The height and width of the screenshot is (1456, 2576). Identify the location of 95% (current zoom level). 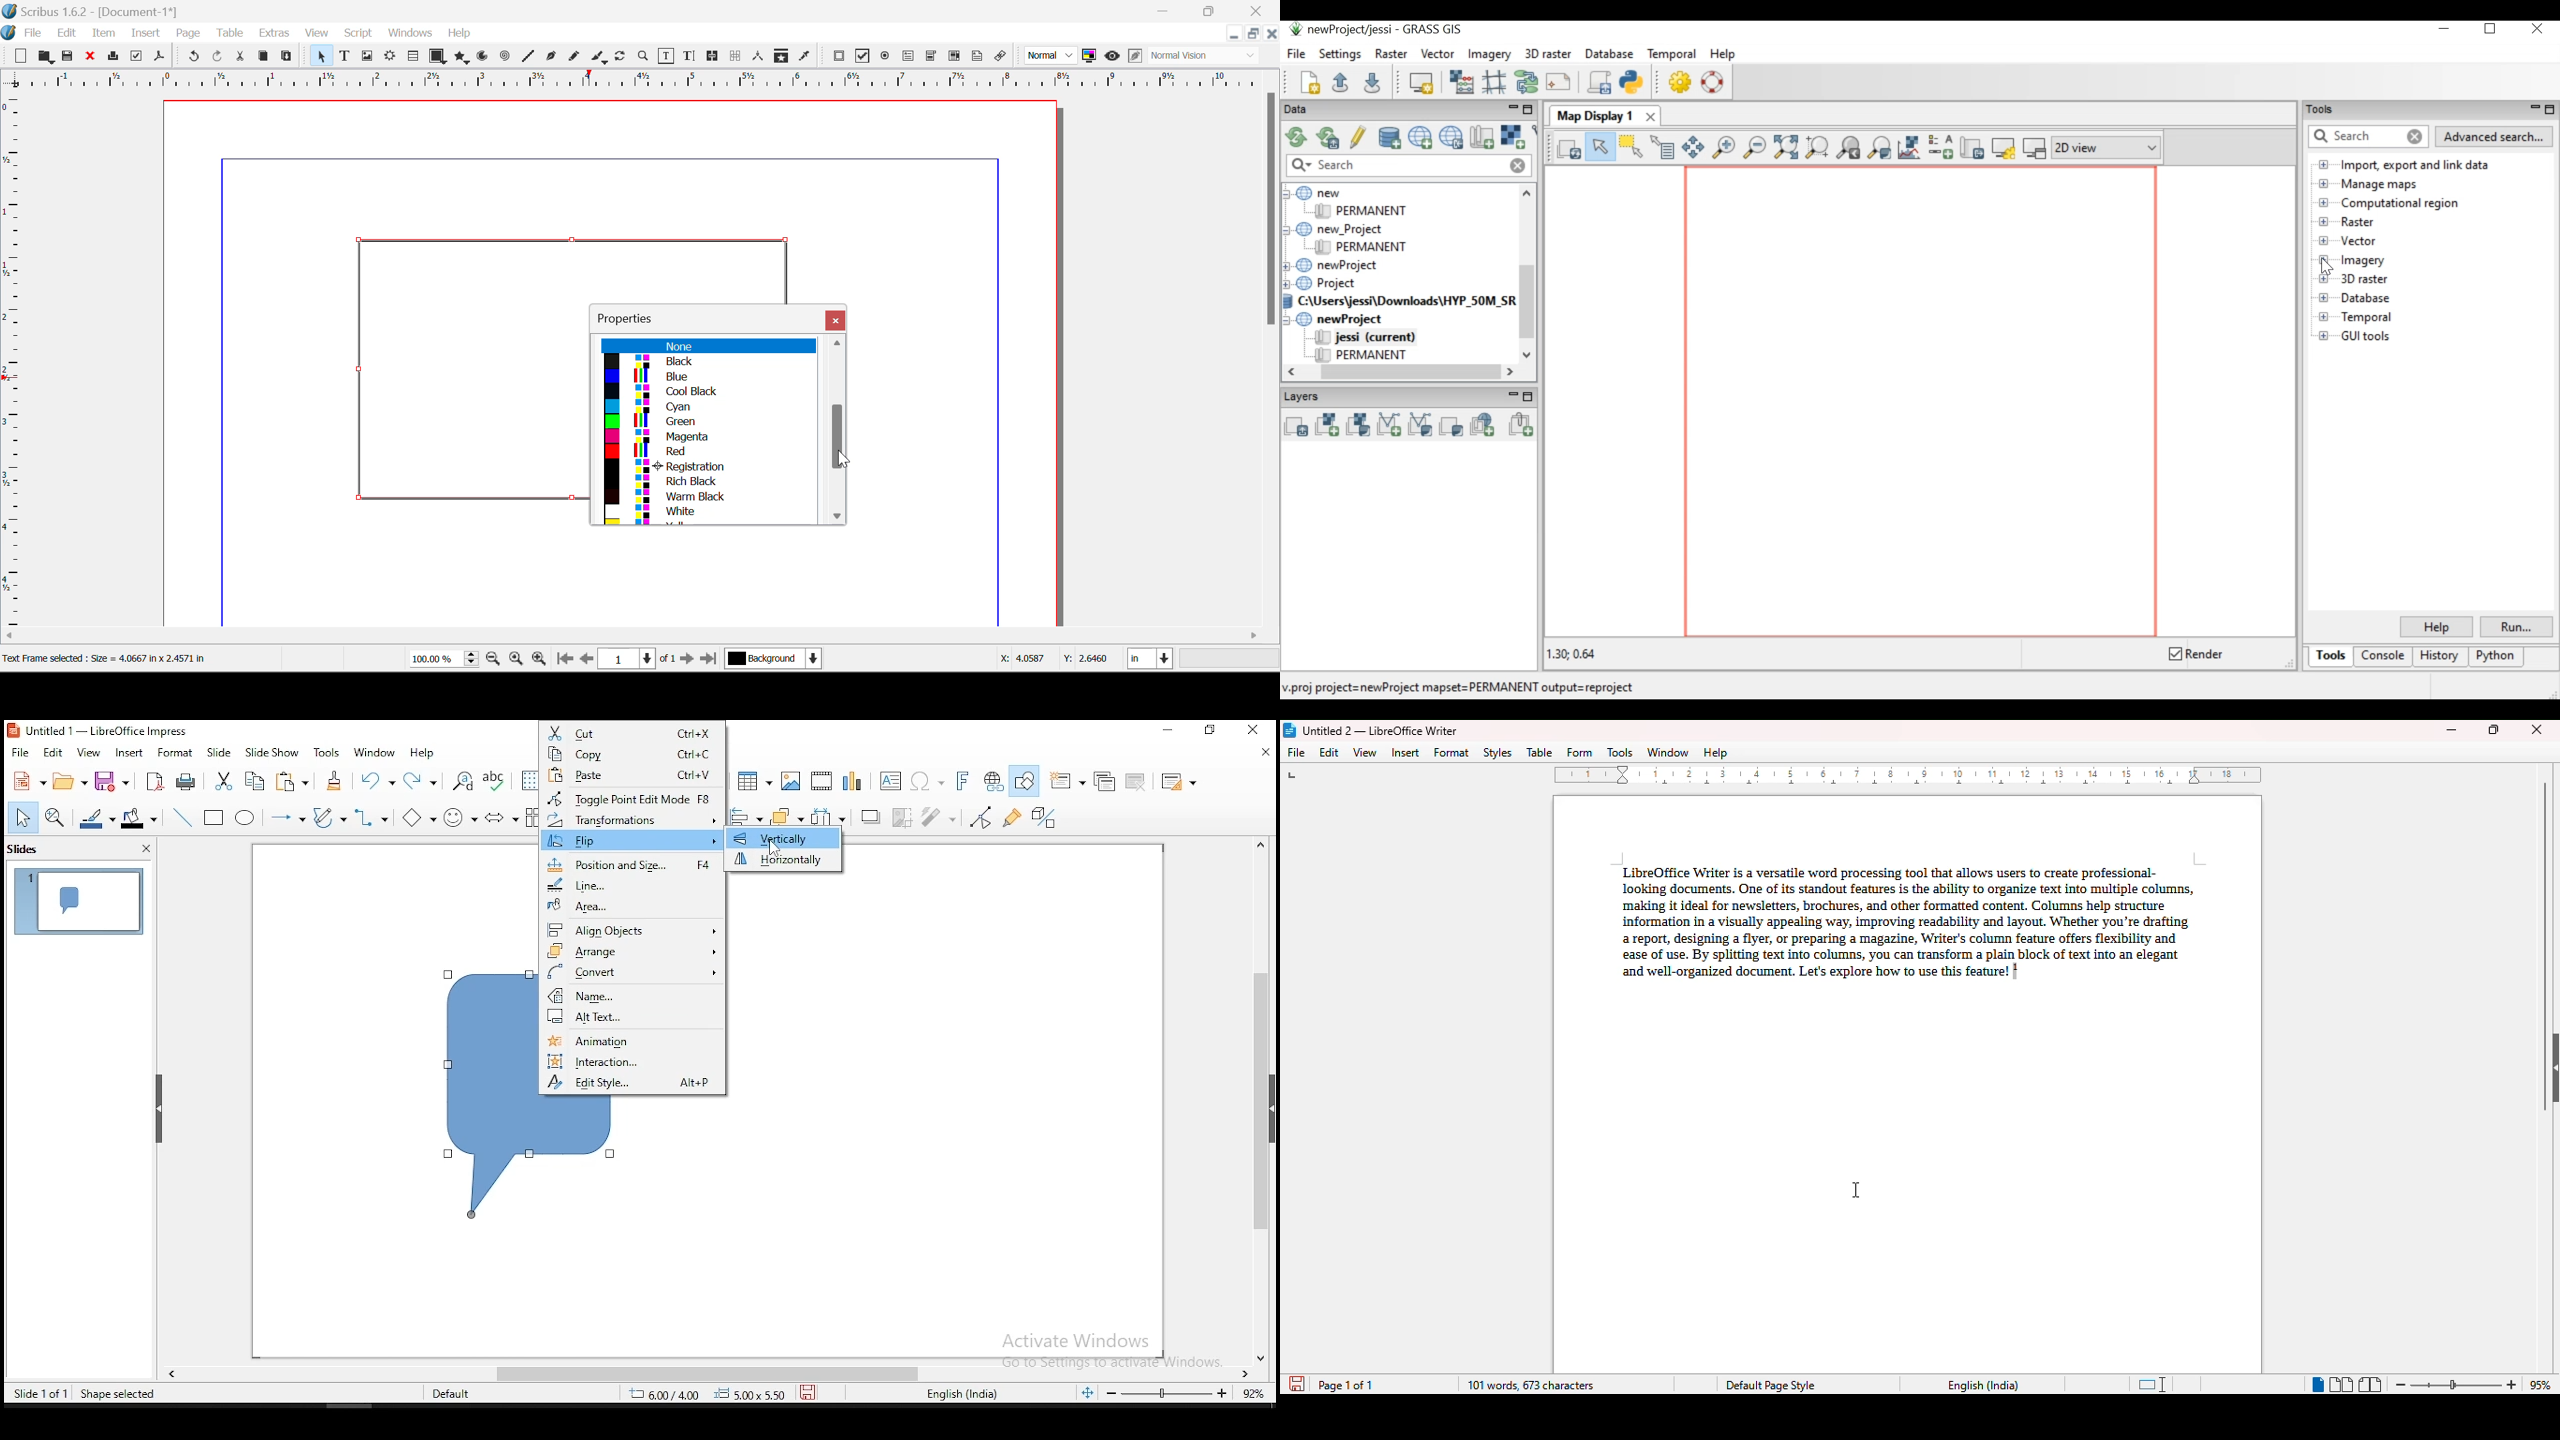
(2542, 1384).